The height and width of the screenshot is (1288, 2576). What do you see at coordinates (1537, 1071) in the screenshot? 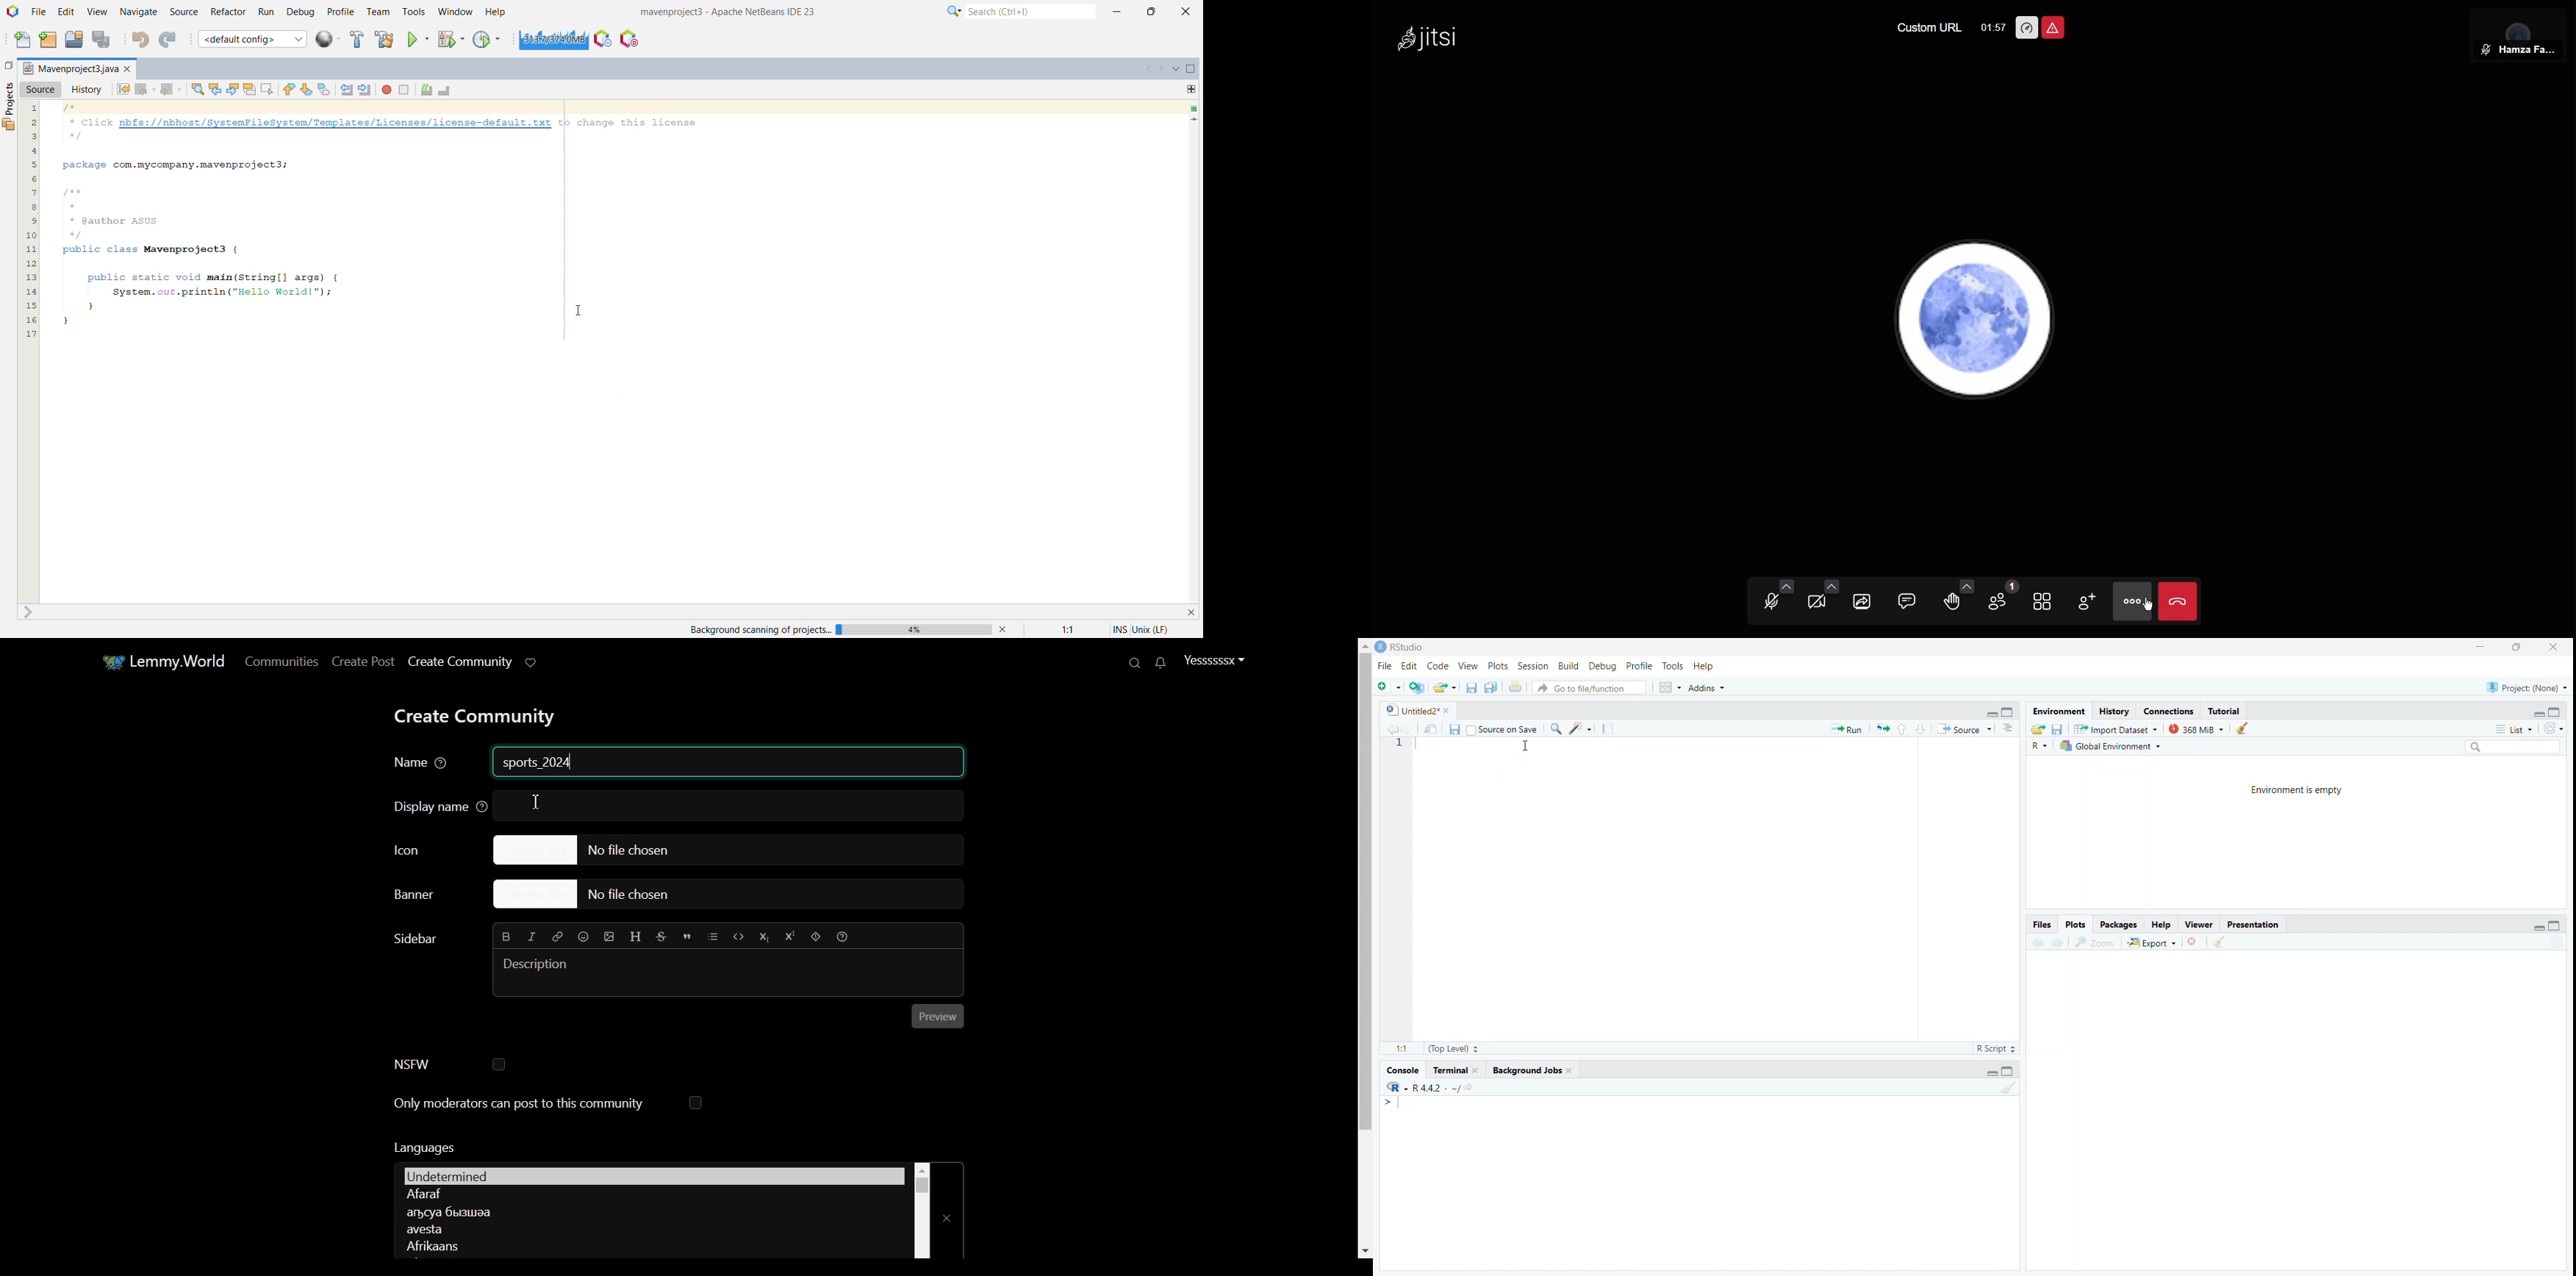
I see `Background Jobs.` at bounding box center [1537, 1071].